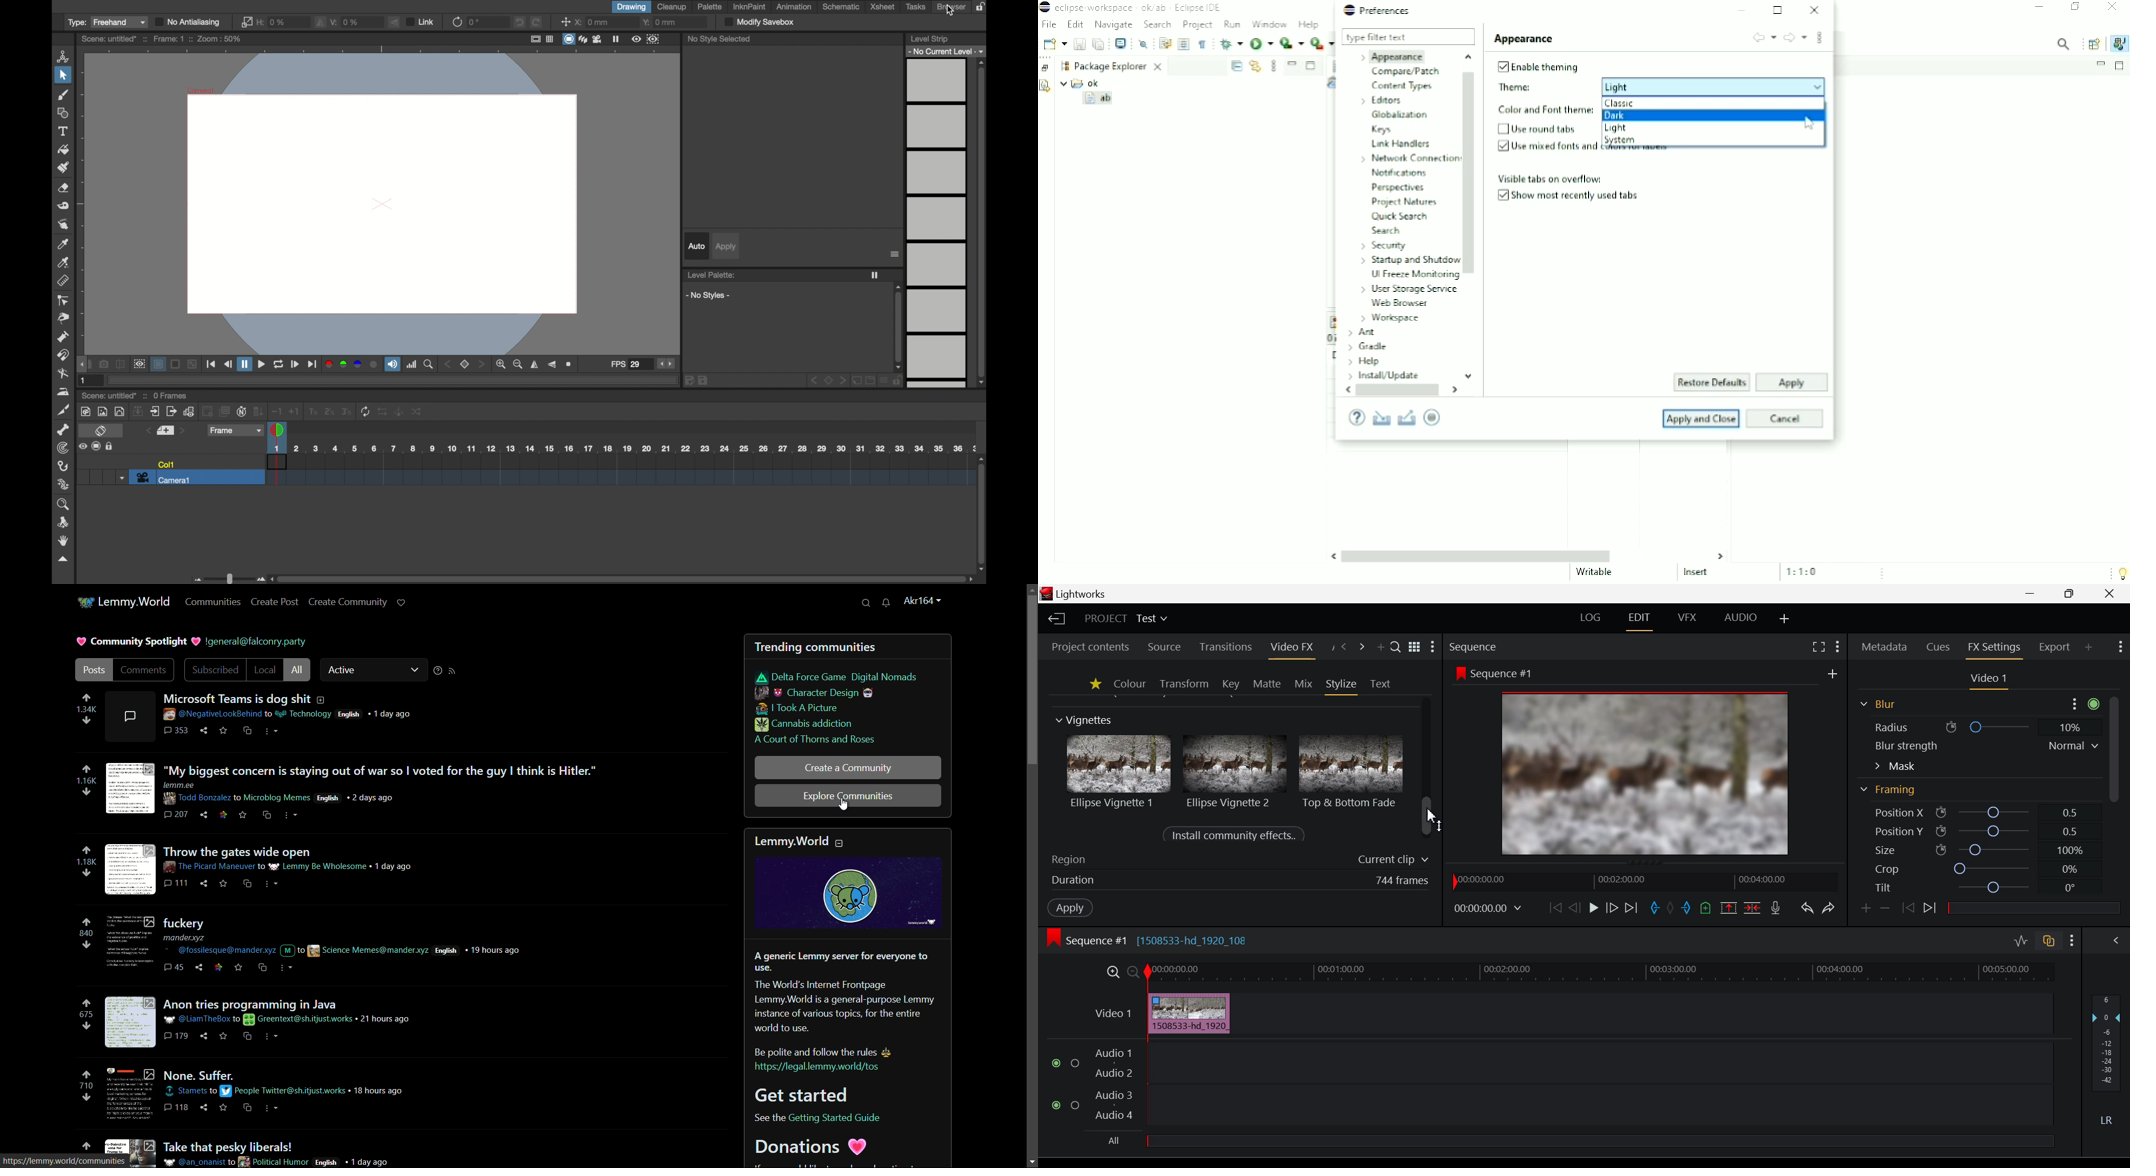 This screenshot has height=1176, width=2156. Describe the element at coordinates (207, 410) in the screenshot. I see `back` at that location.